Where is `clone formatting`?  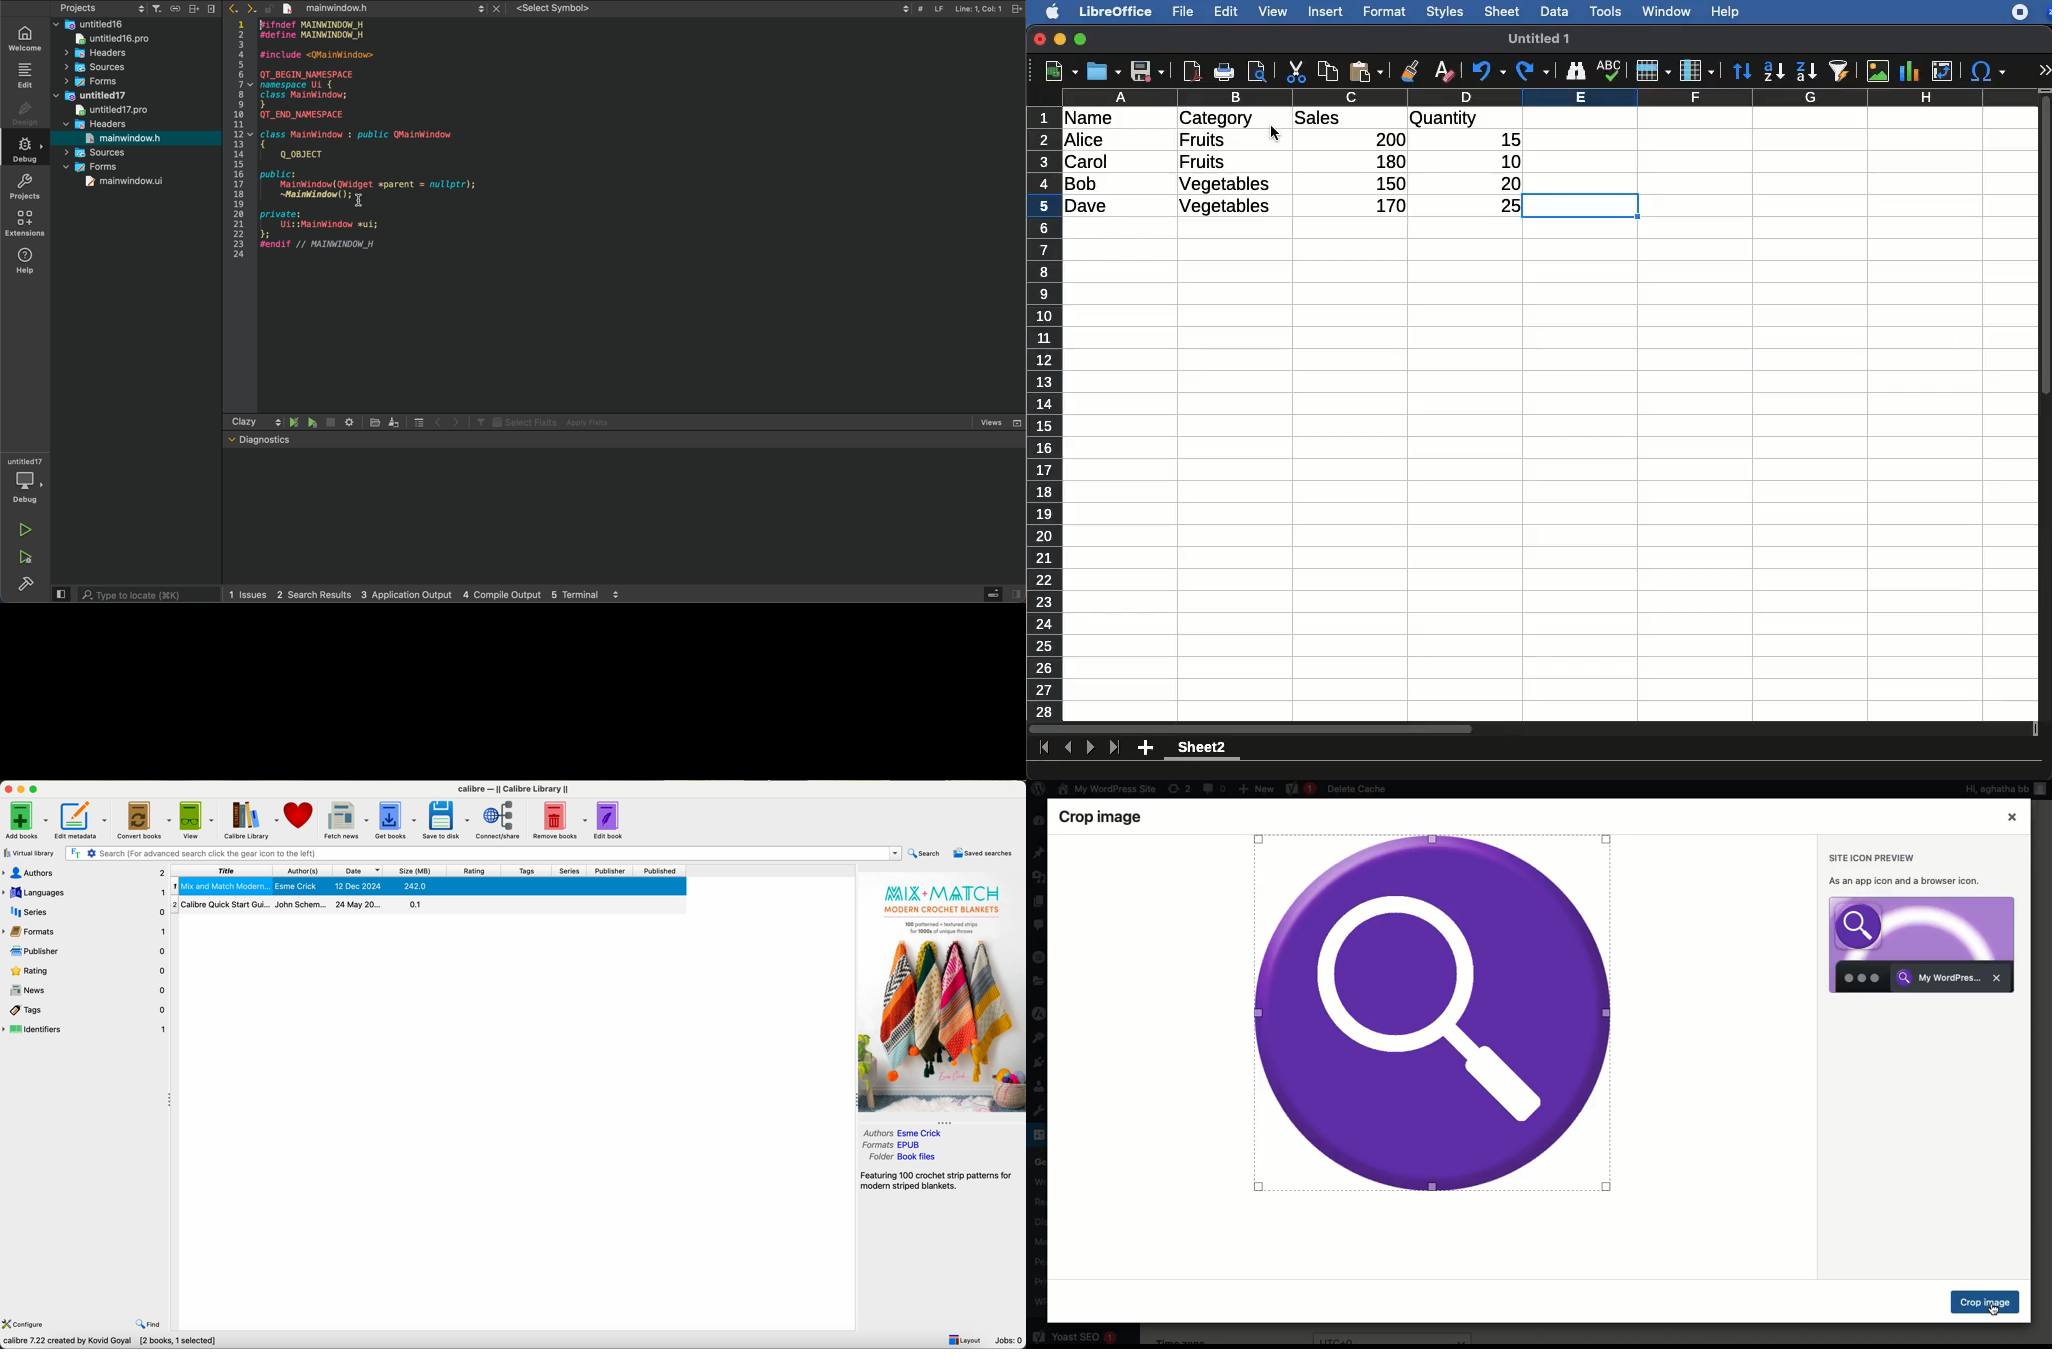
clone formatting is located at coordinates (1410, 72).